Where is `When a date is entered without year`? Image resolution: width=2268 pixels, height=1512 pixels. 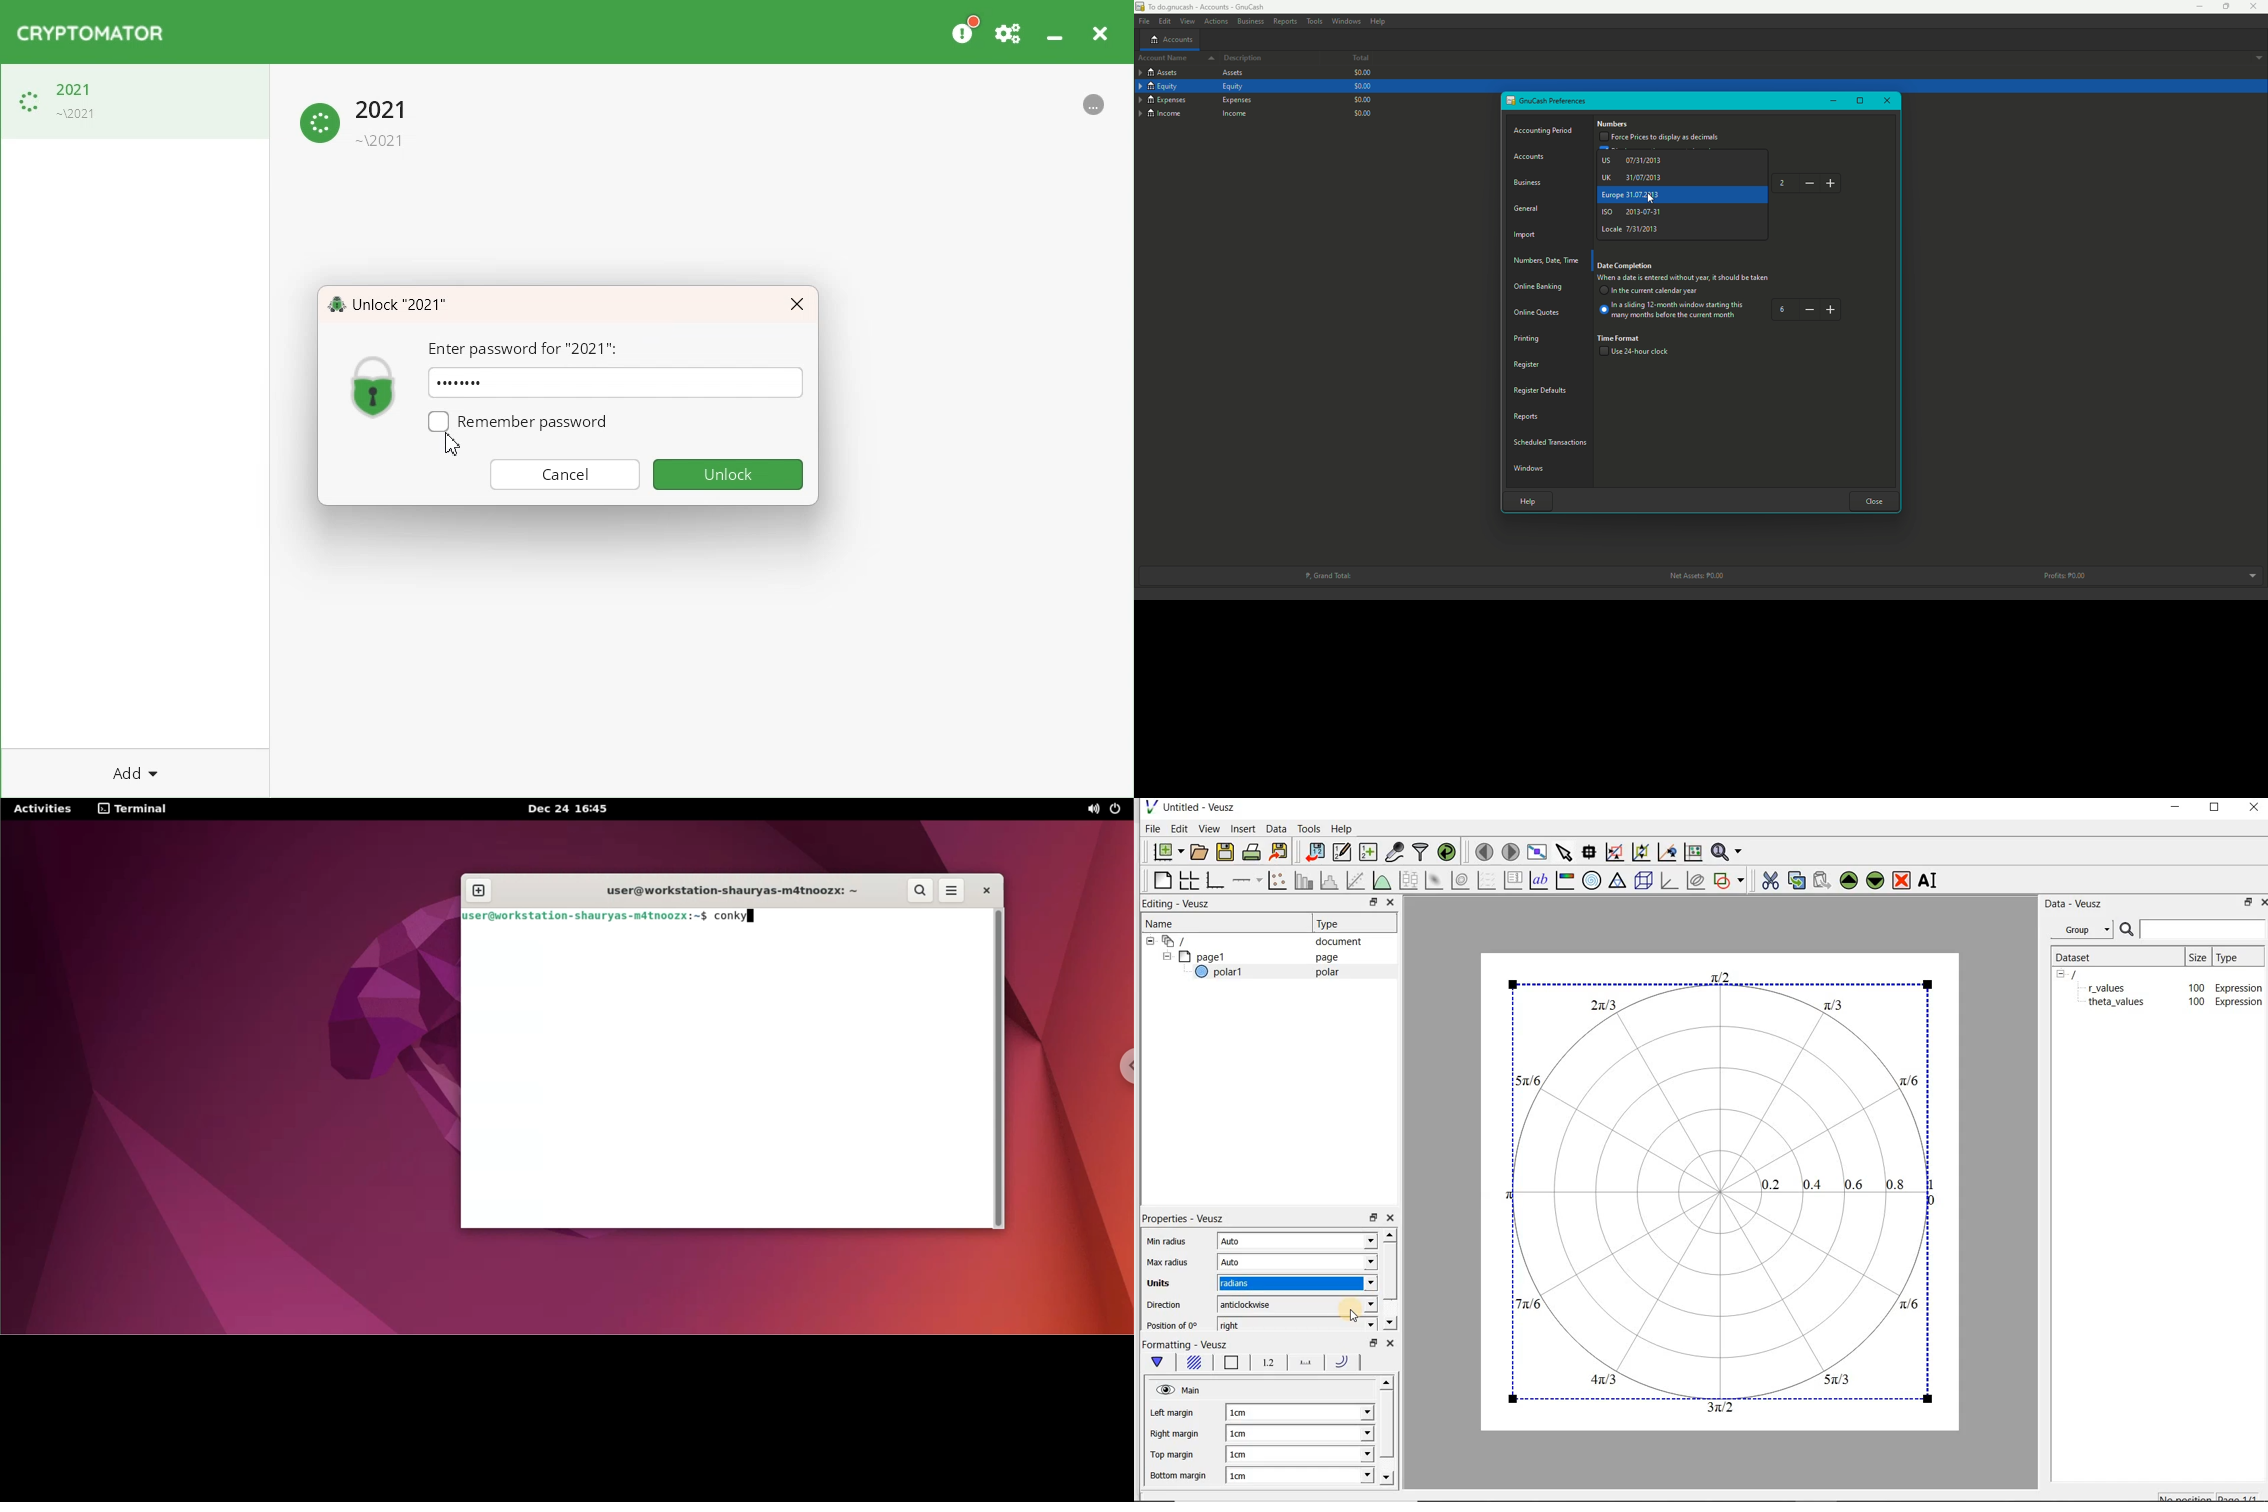 When a date is entered without year is located at coordinates (1683, 279).